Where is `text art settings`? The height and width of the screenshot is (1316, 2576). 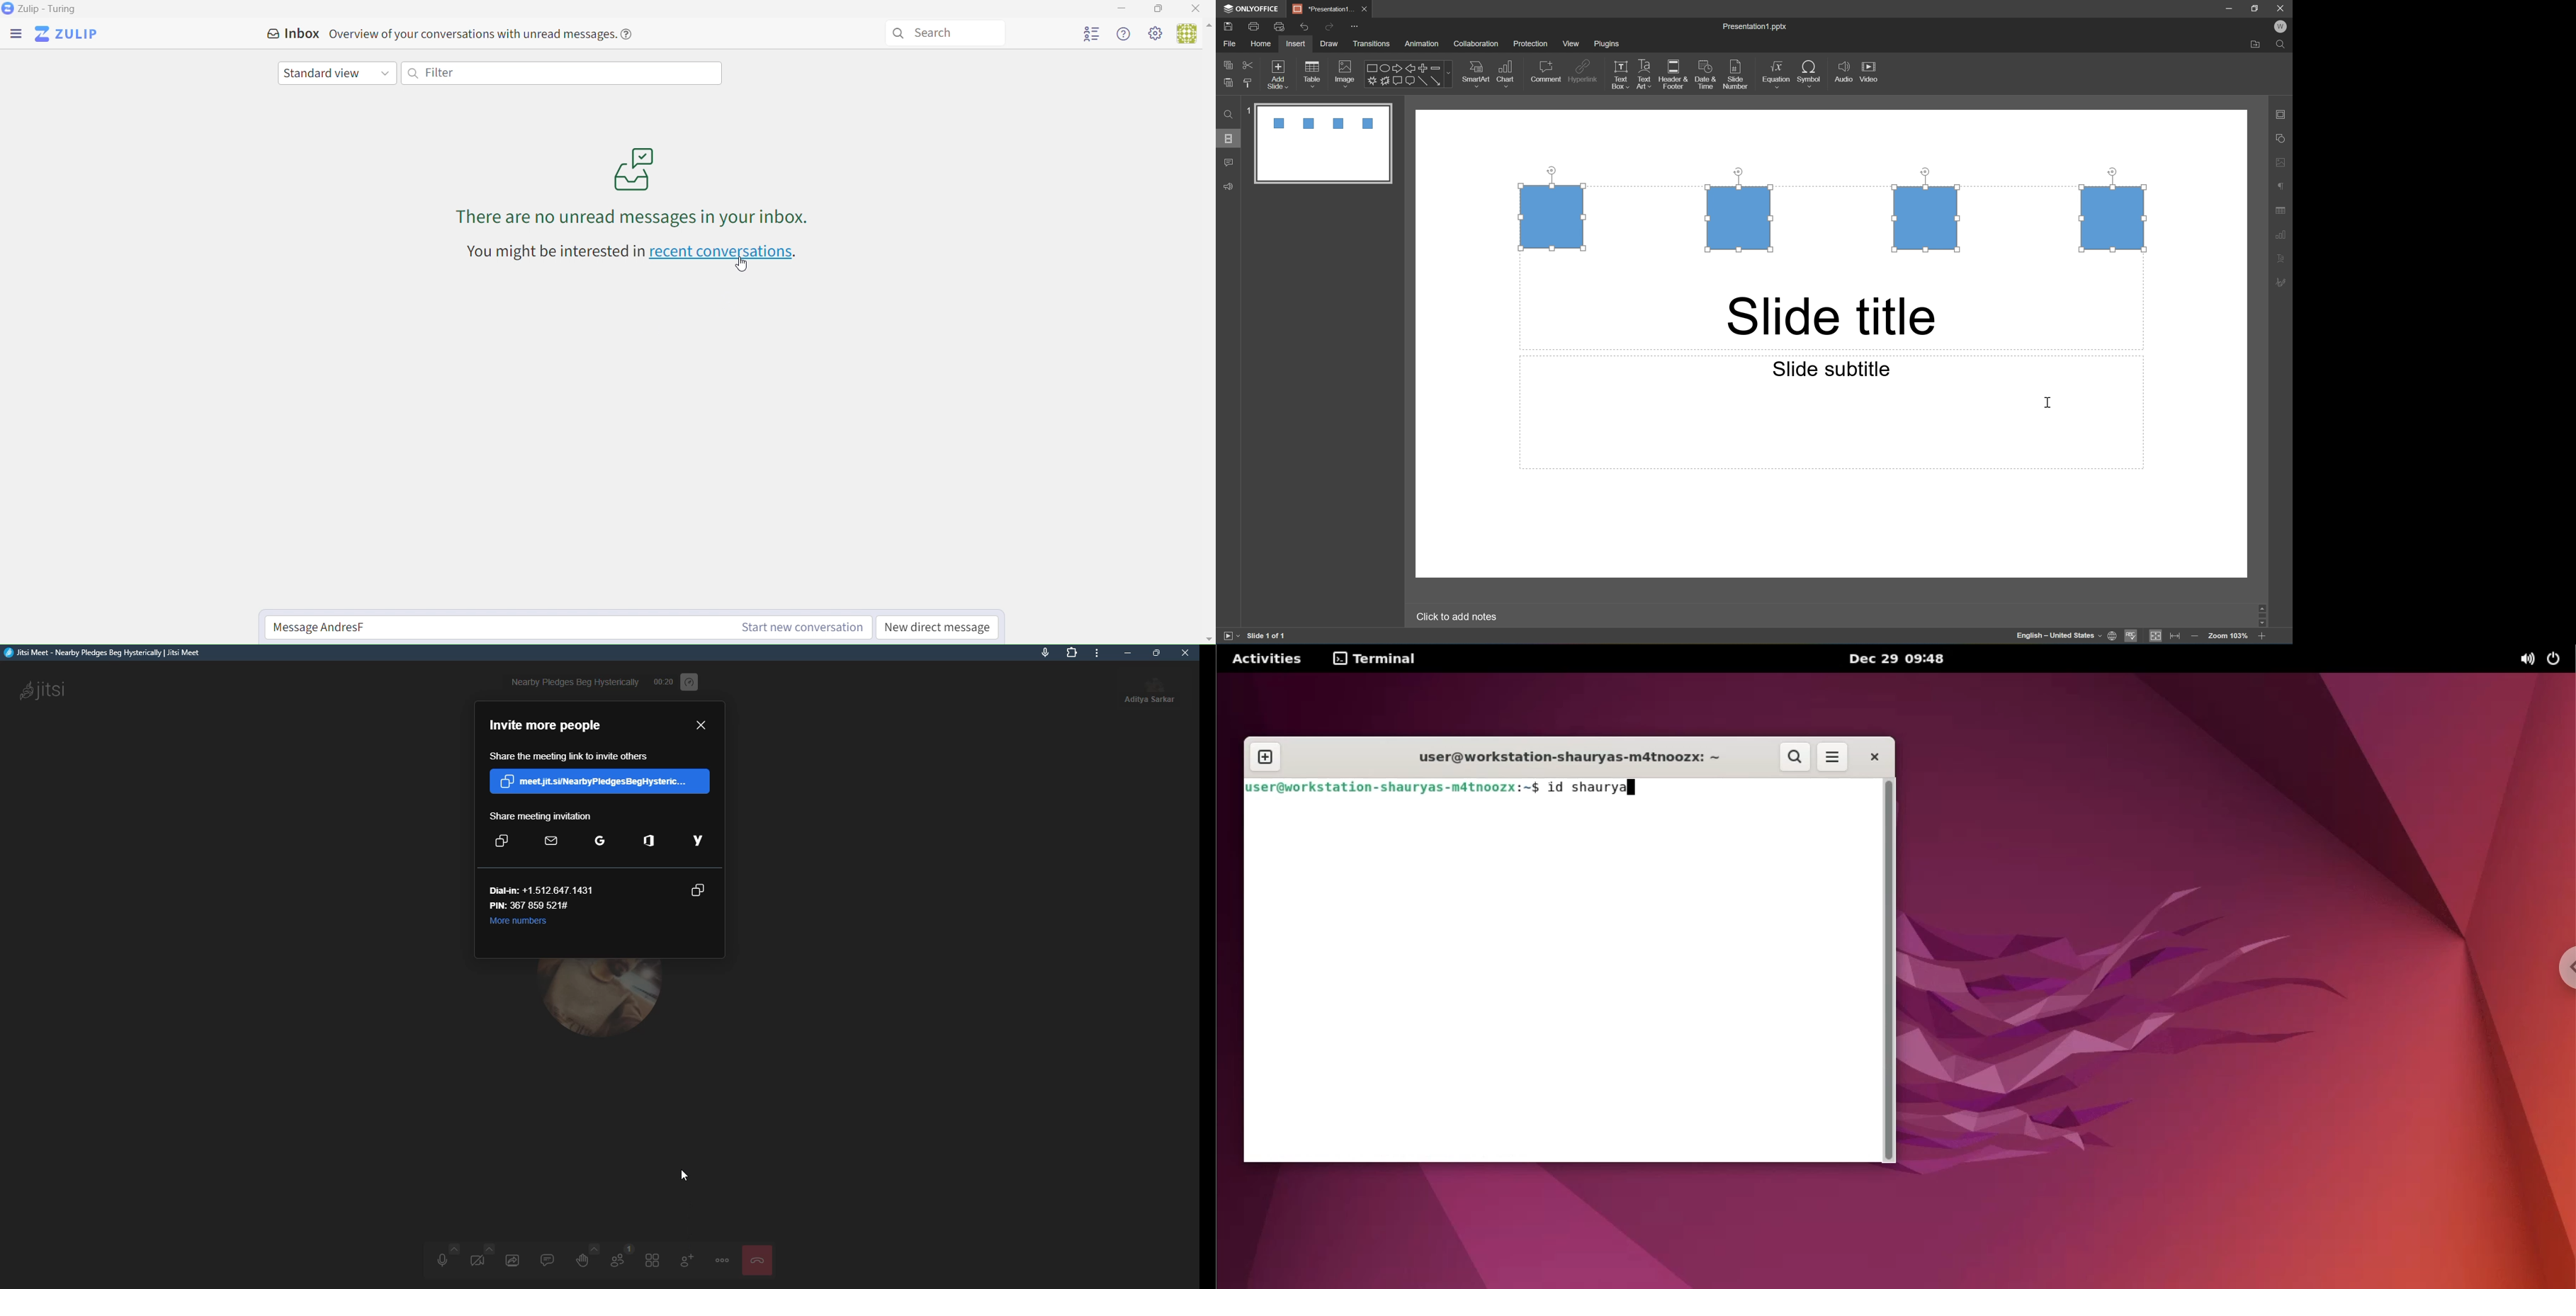
text art settings is located at coordinates (2285, 259).